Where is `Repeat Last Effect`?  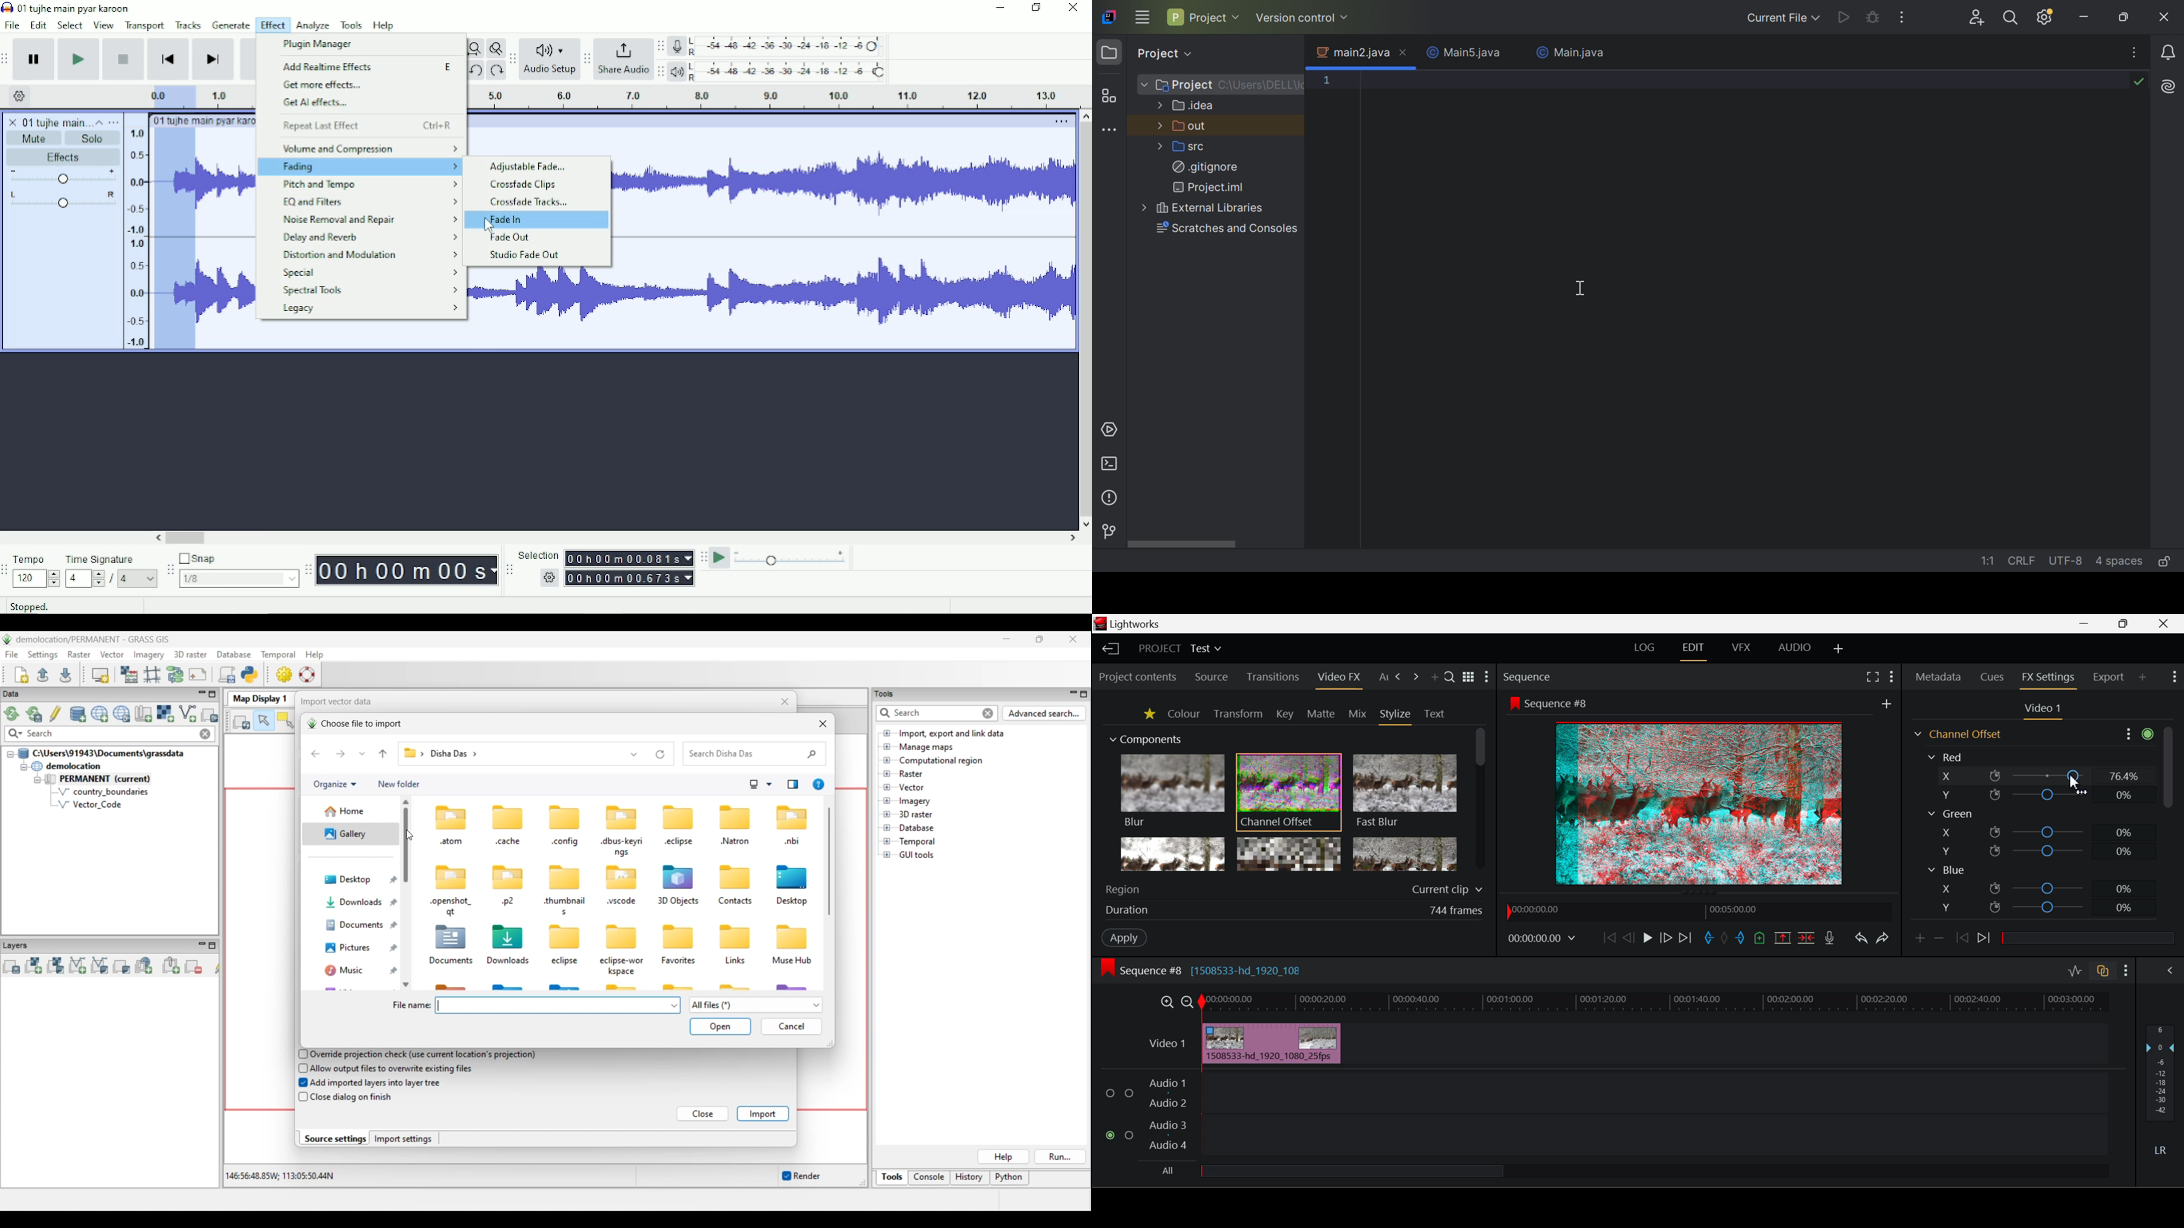 Repeat Last Effect is located at coordinates (367, 126).